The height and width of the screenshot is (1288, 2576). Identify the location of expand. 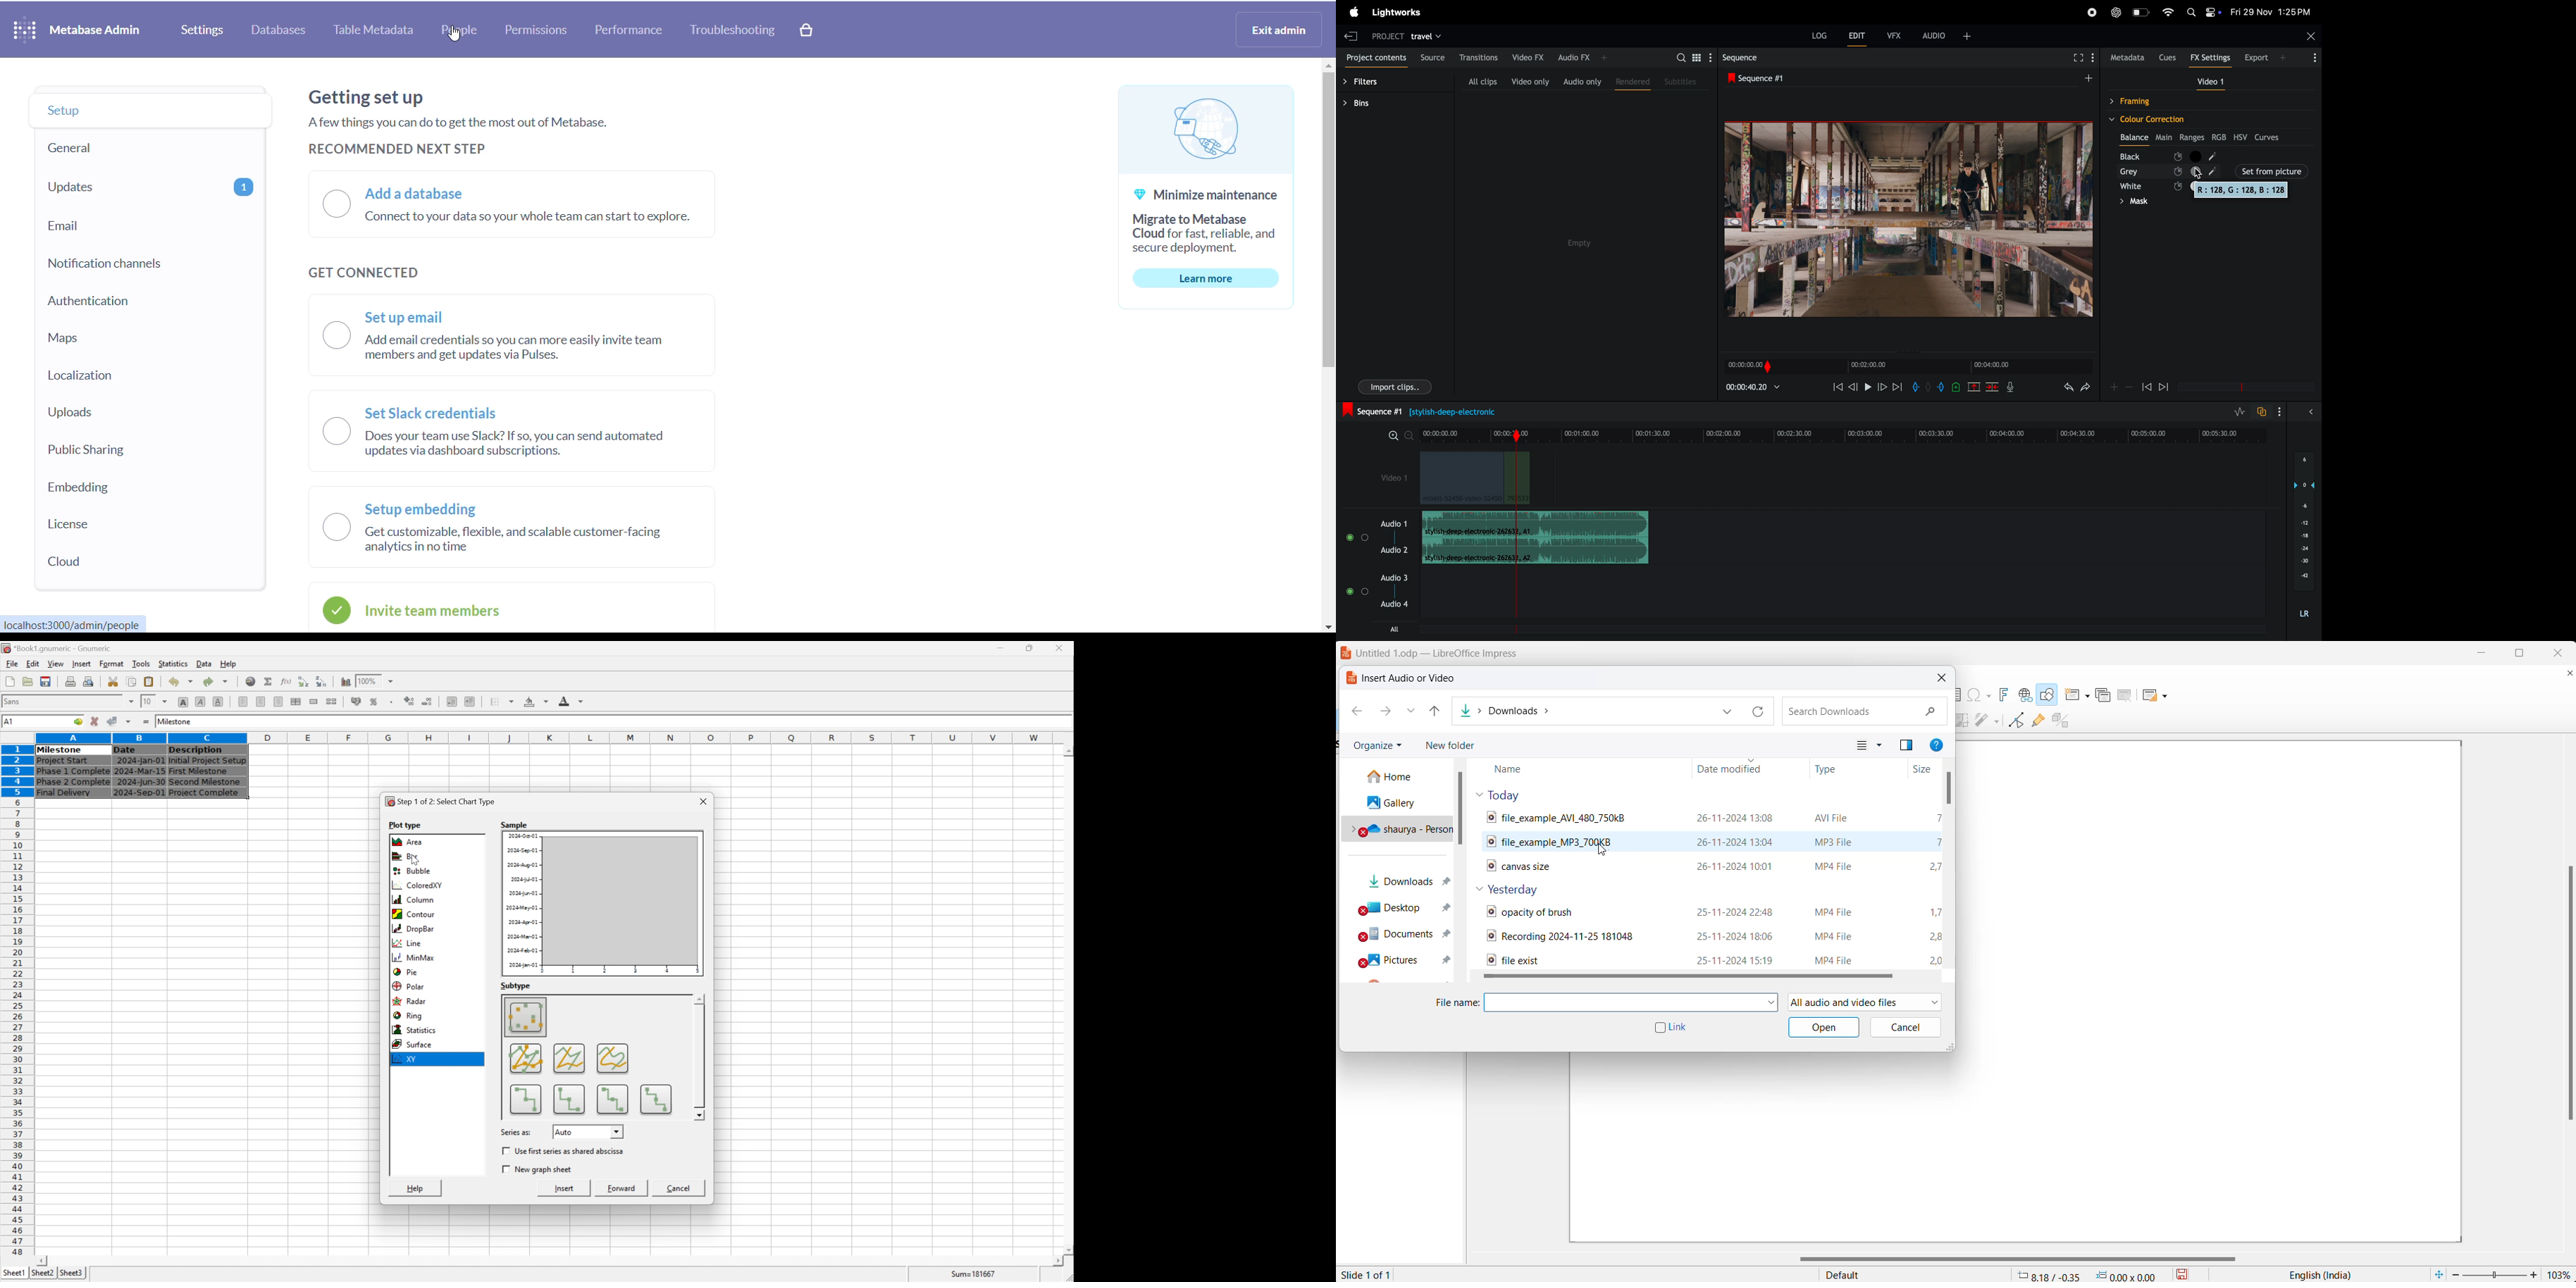
(2310, 412).